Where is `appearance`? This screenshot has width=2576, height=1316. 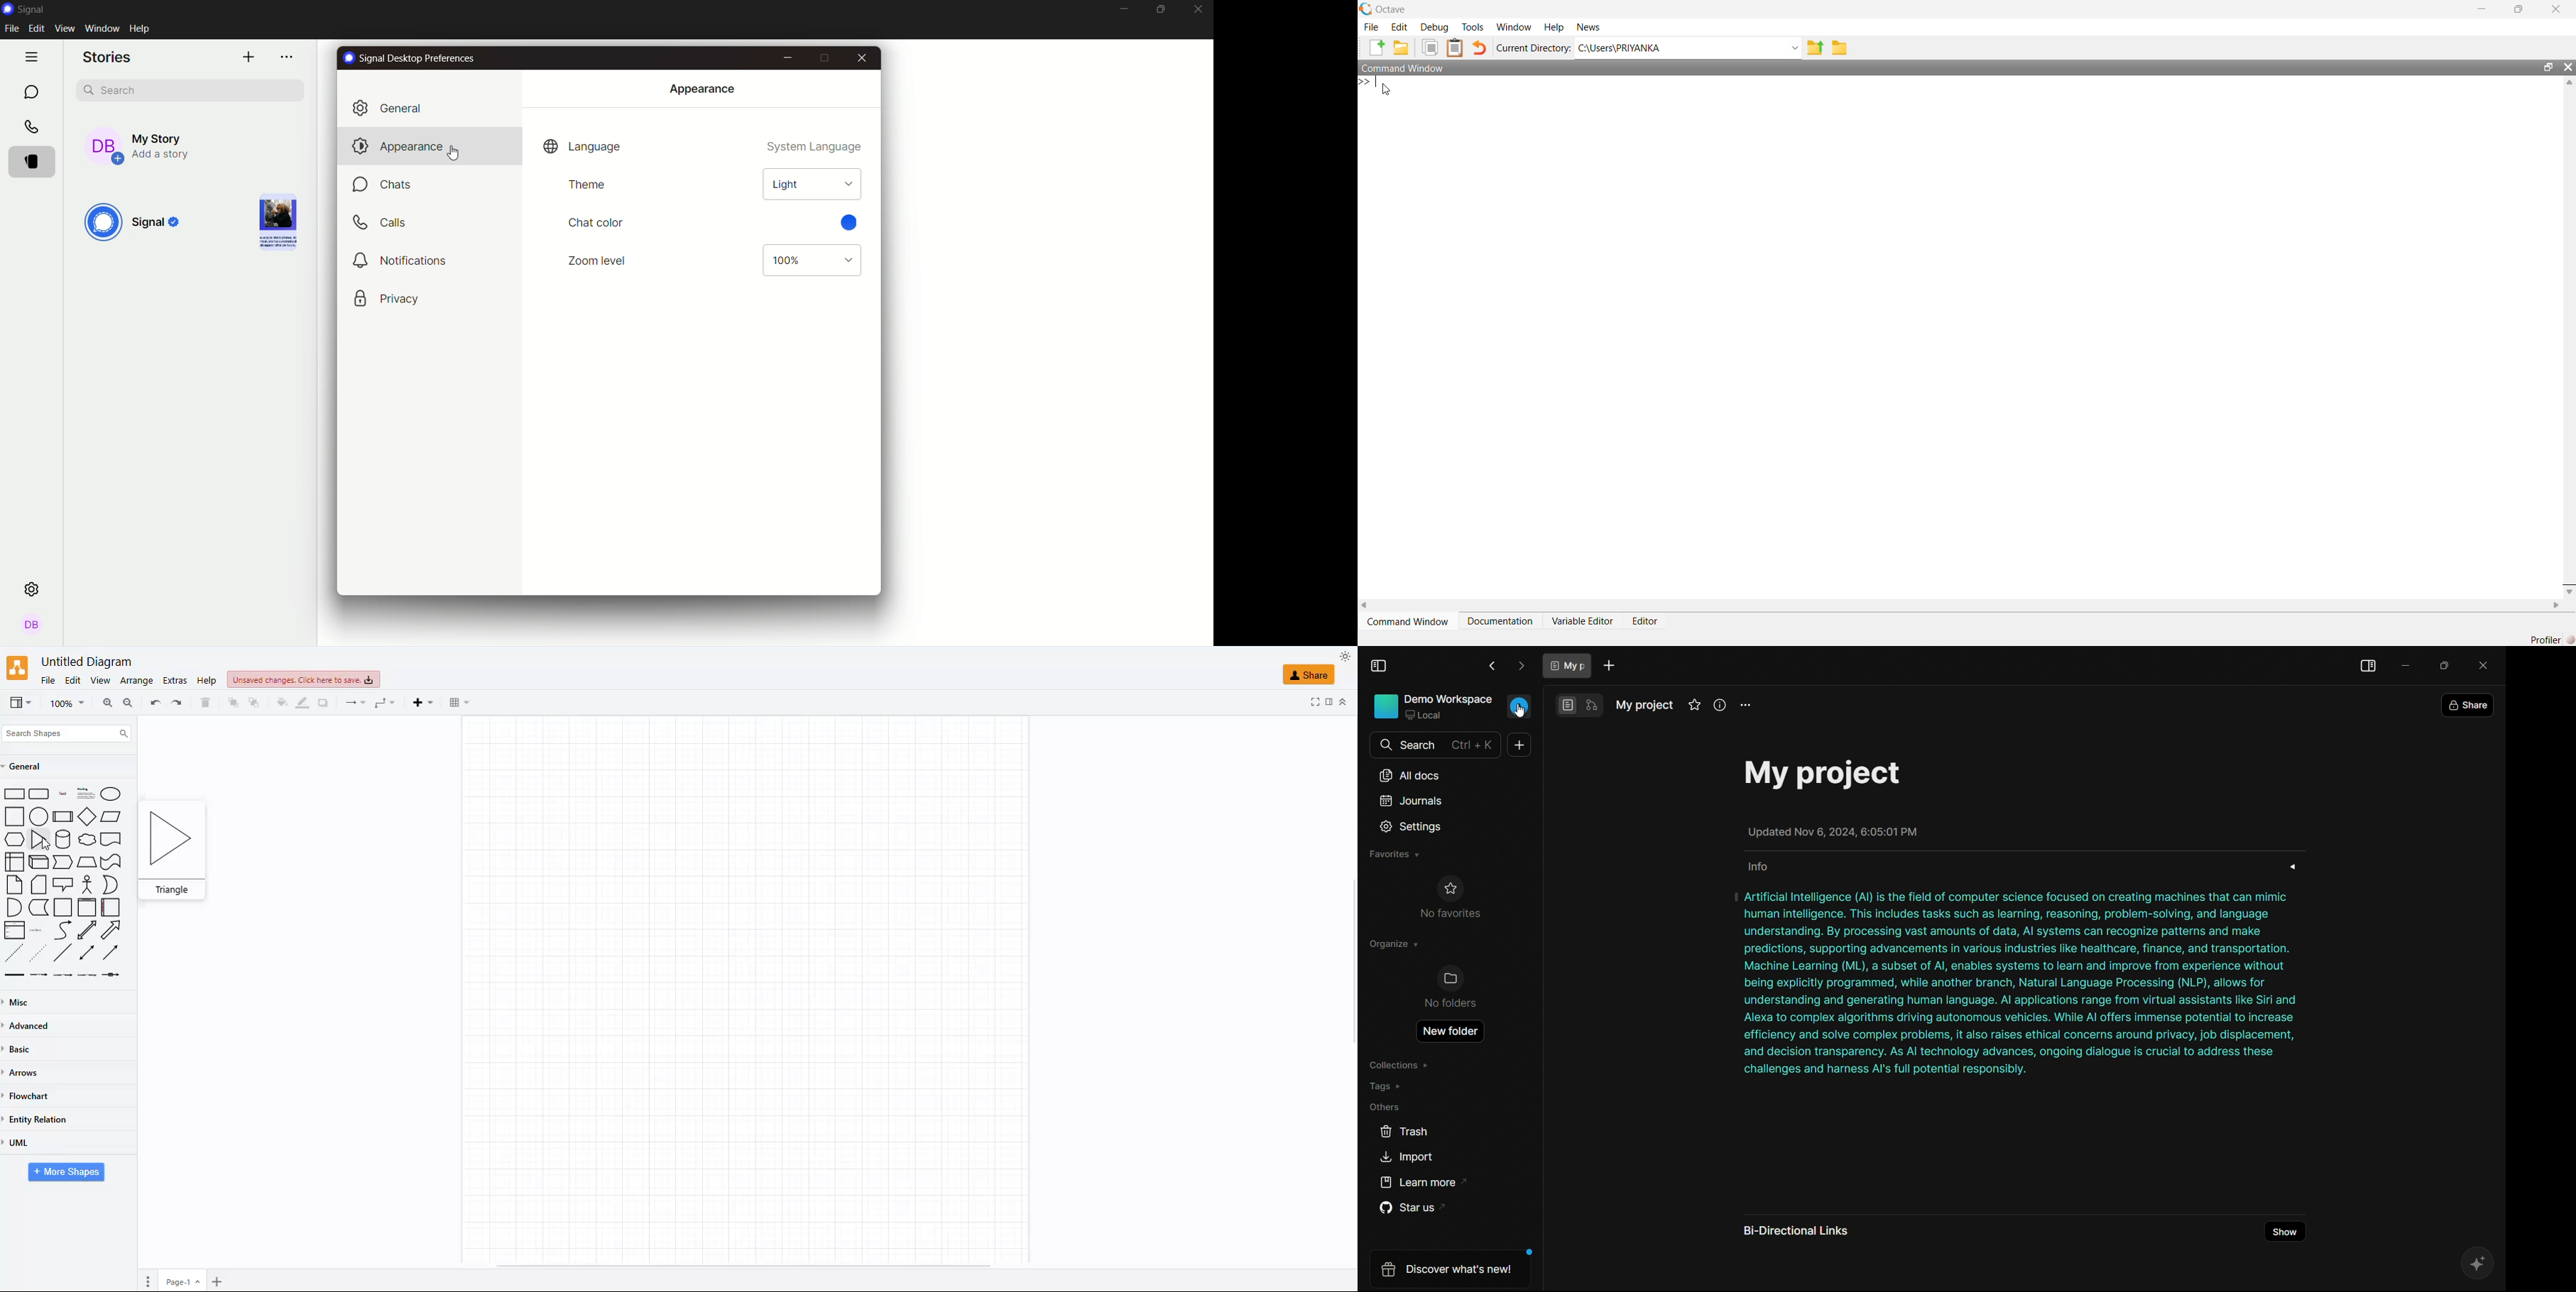 appearance is located at coordinates (701, 88).